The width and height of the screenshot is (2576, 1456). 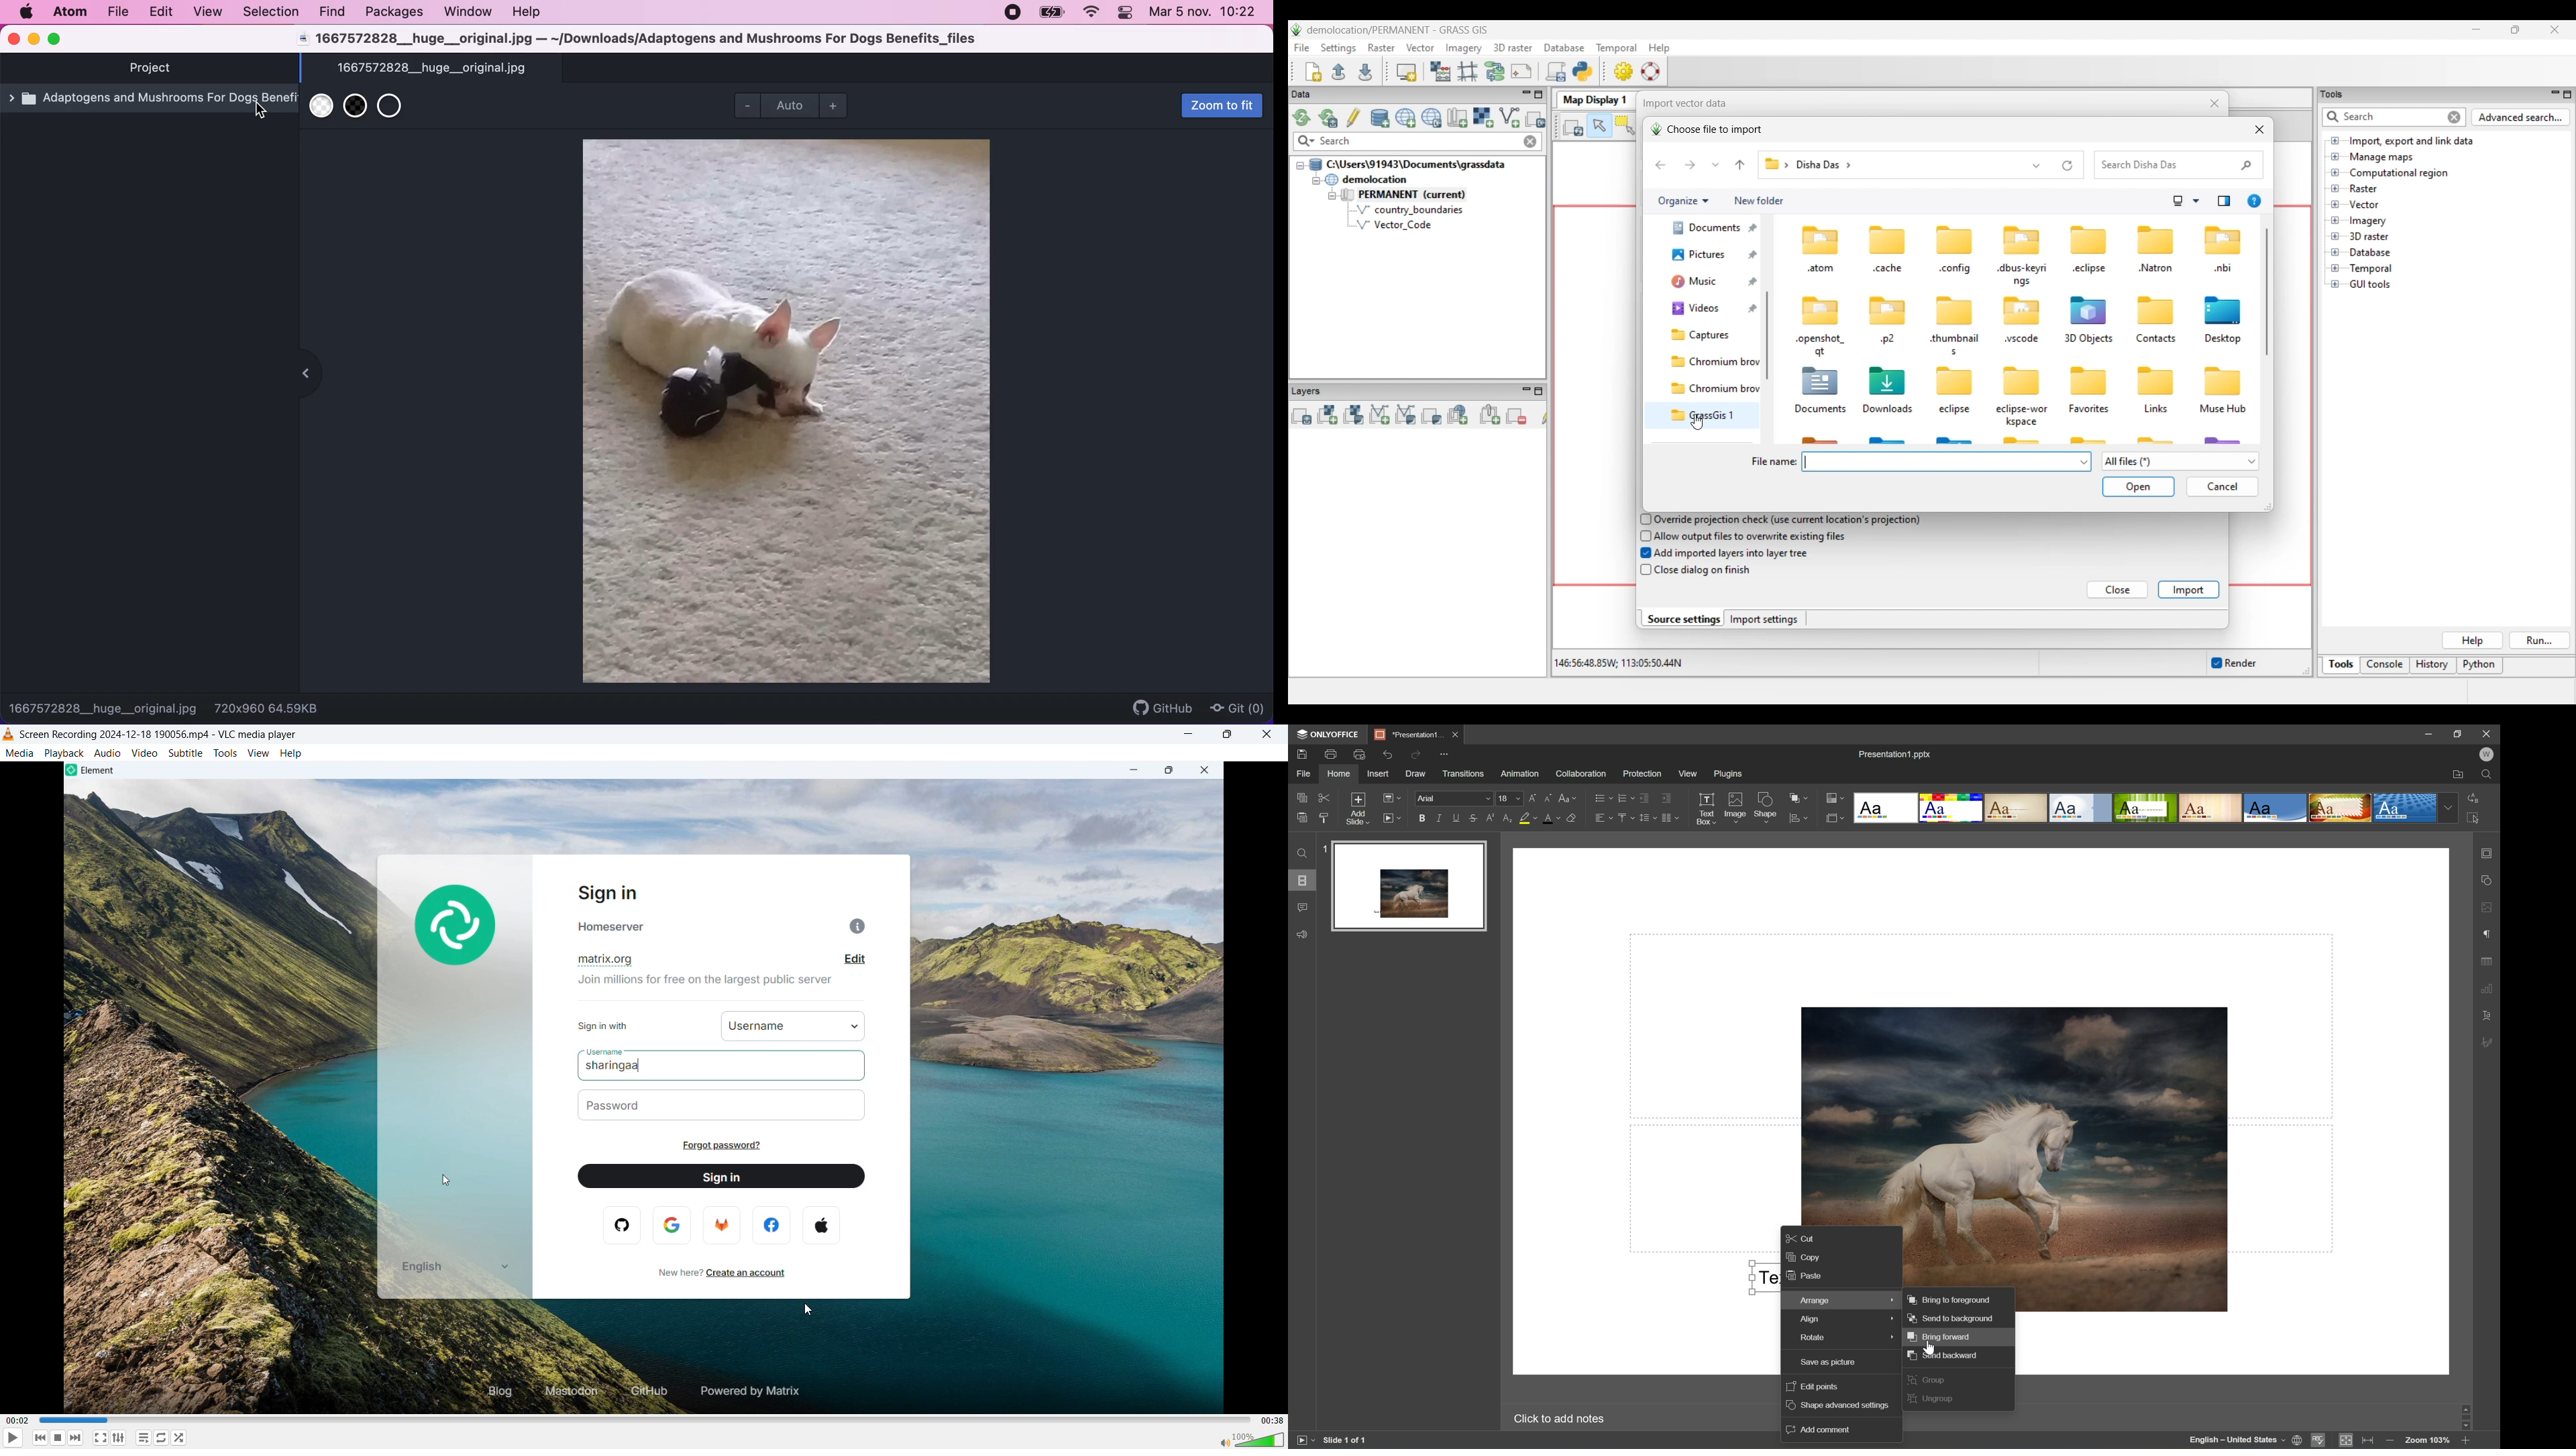 What do you see at coordinates (186, 753) in the screenshot?
I see `Subtitle ` at bounding box center [186, 753].